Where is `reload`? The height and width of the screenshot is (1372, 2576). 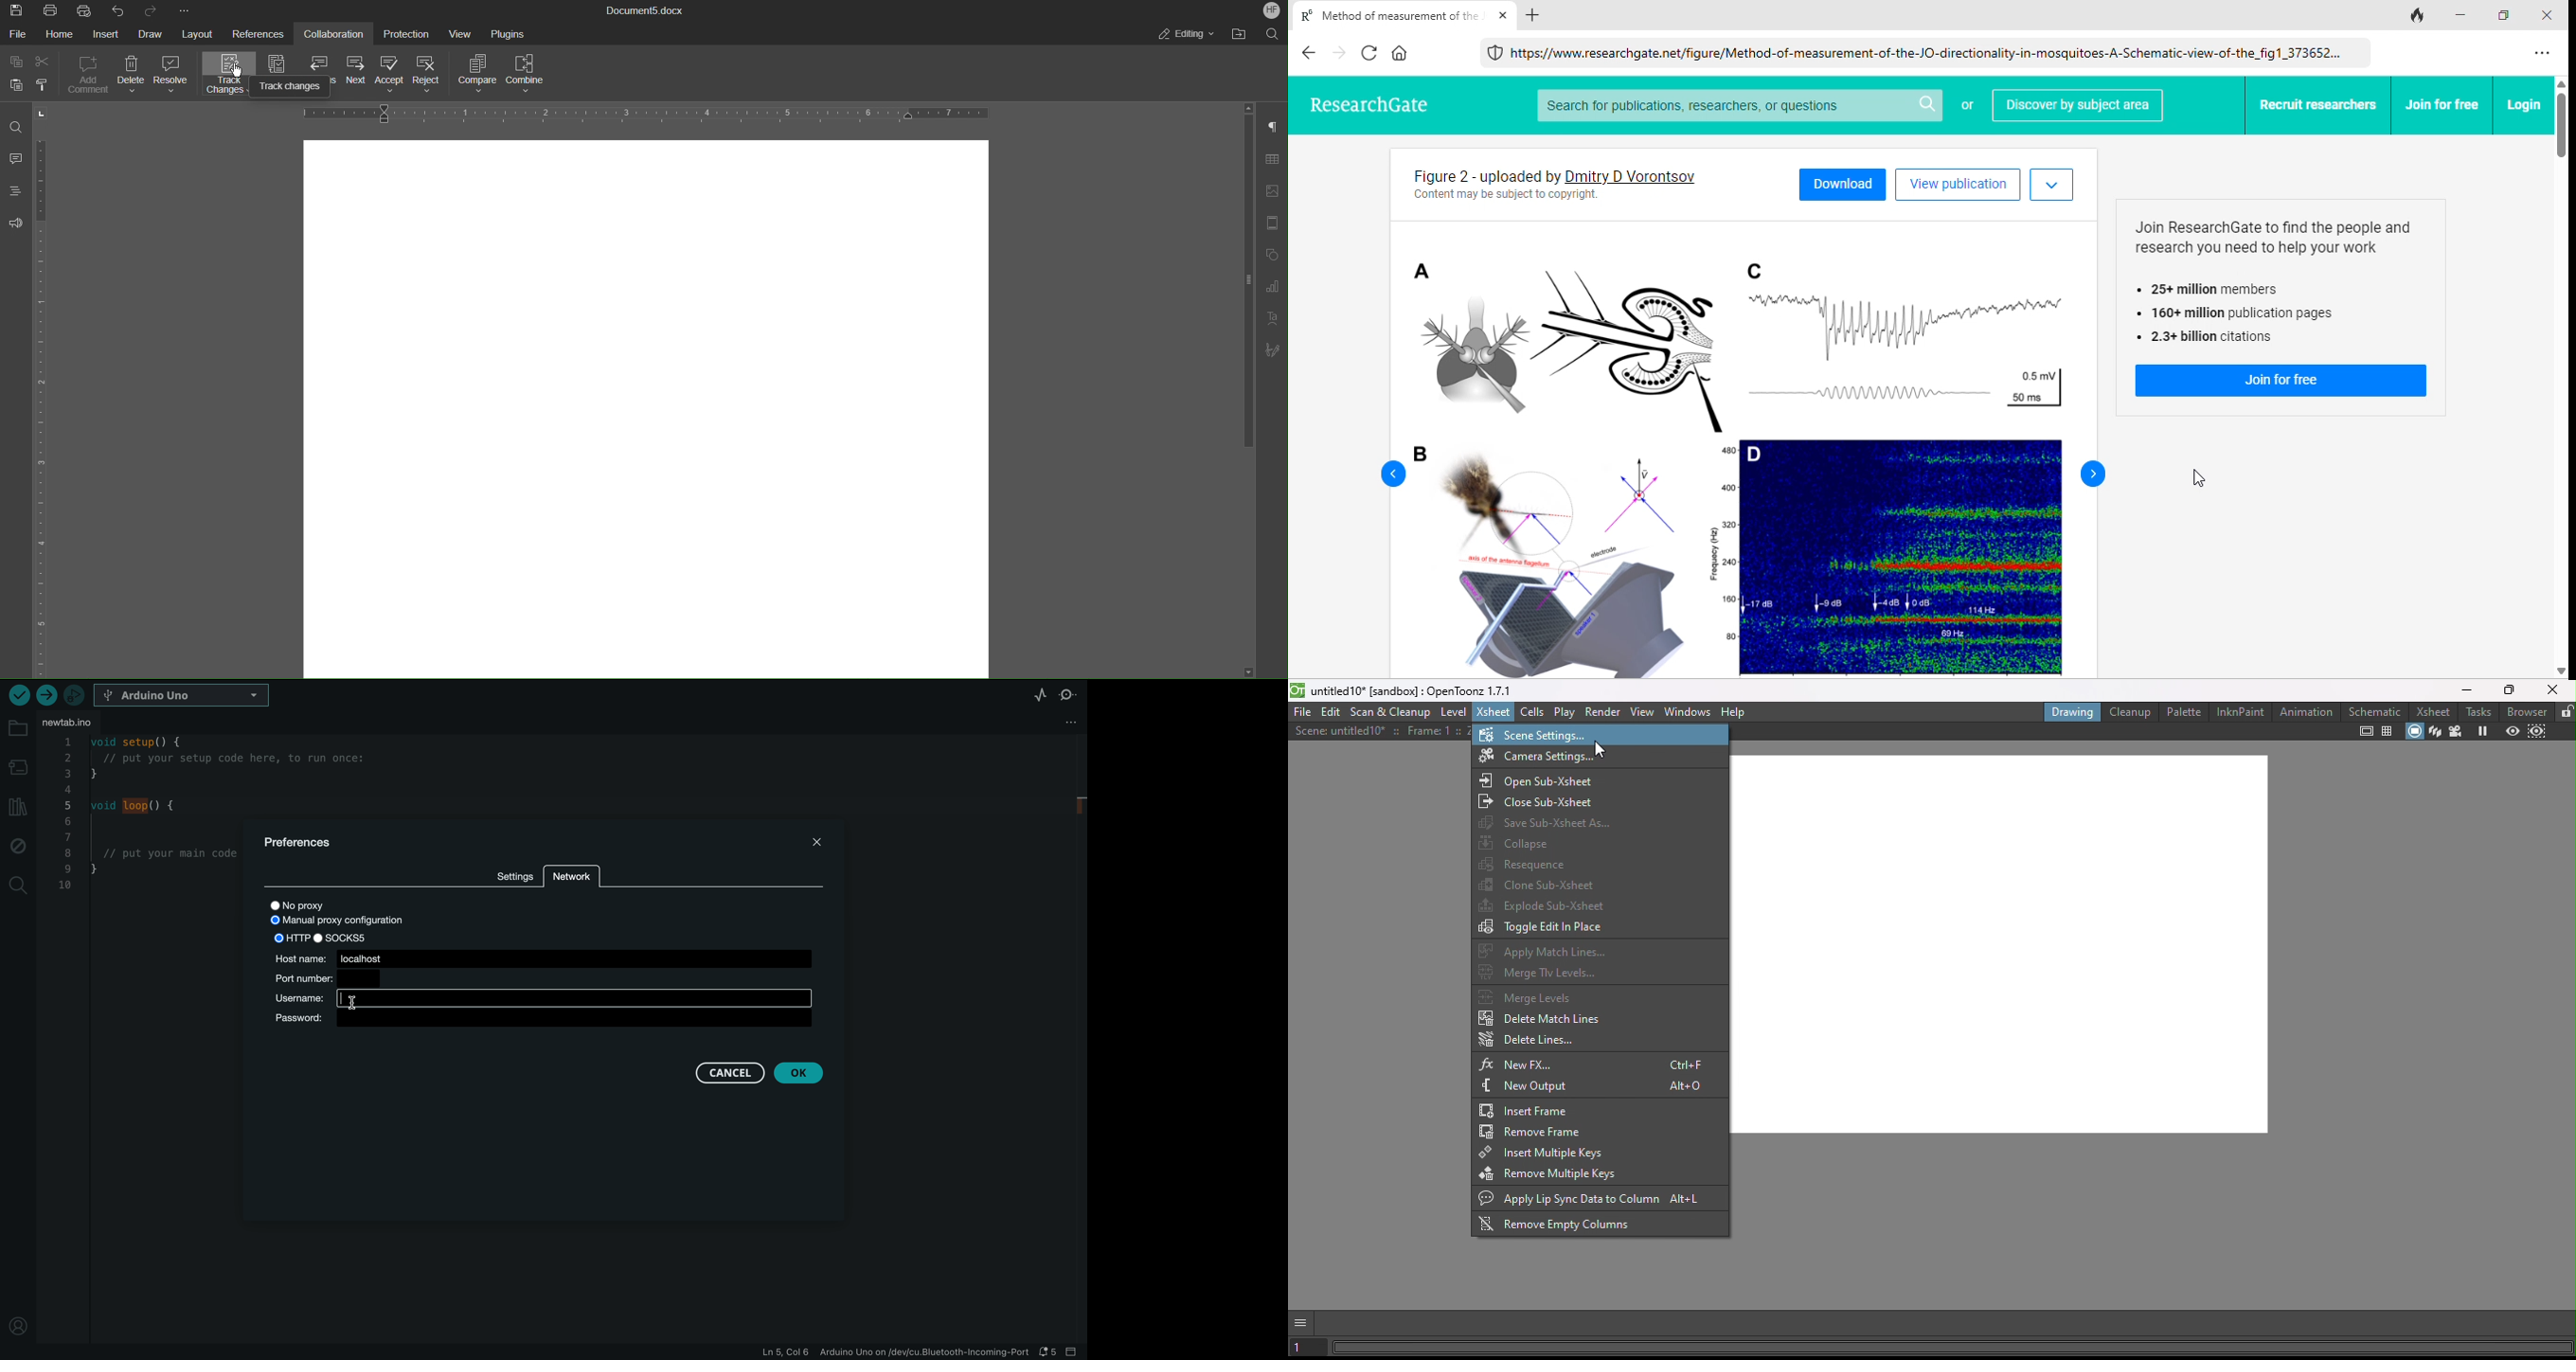
reload is located at coordinates (1367, 55).